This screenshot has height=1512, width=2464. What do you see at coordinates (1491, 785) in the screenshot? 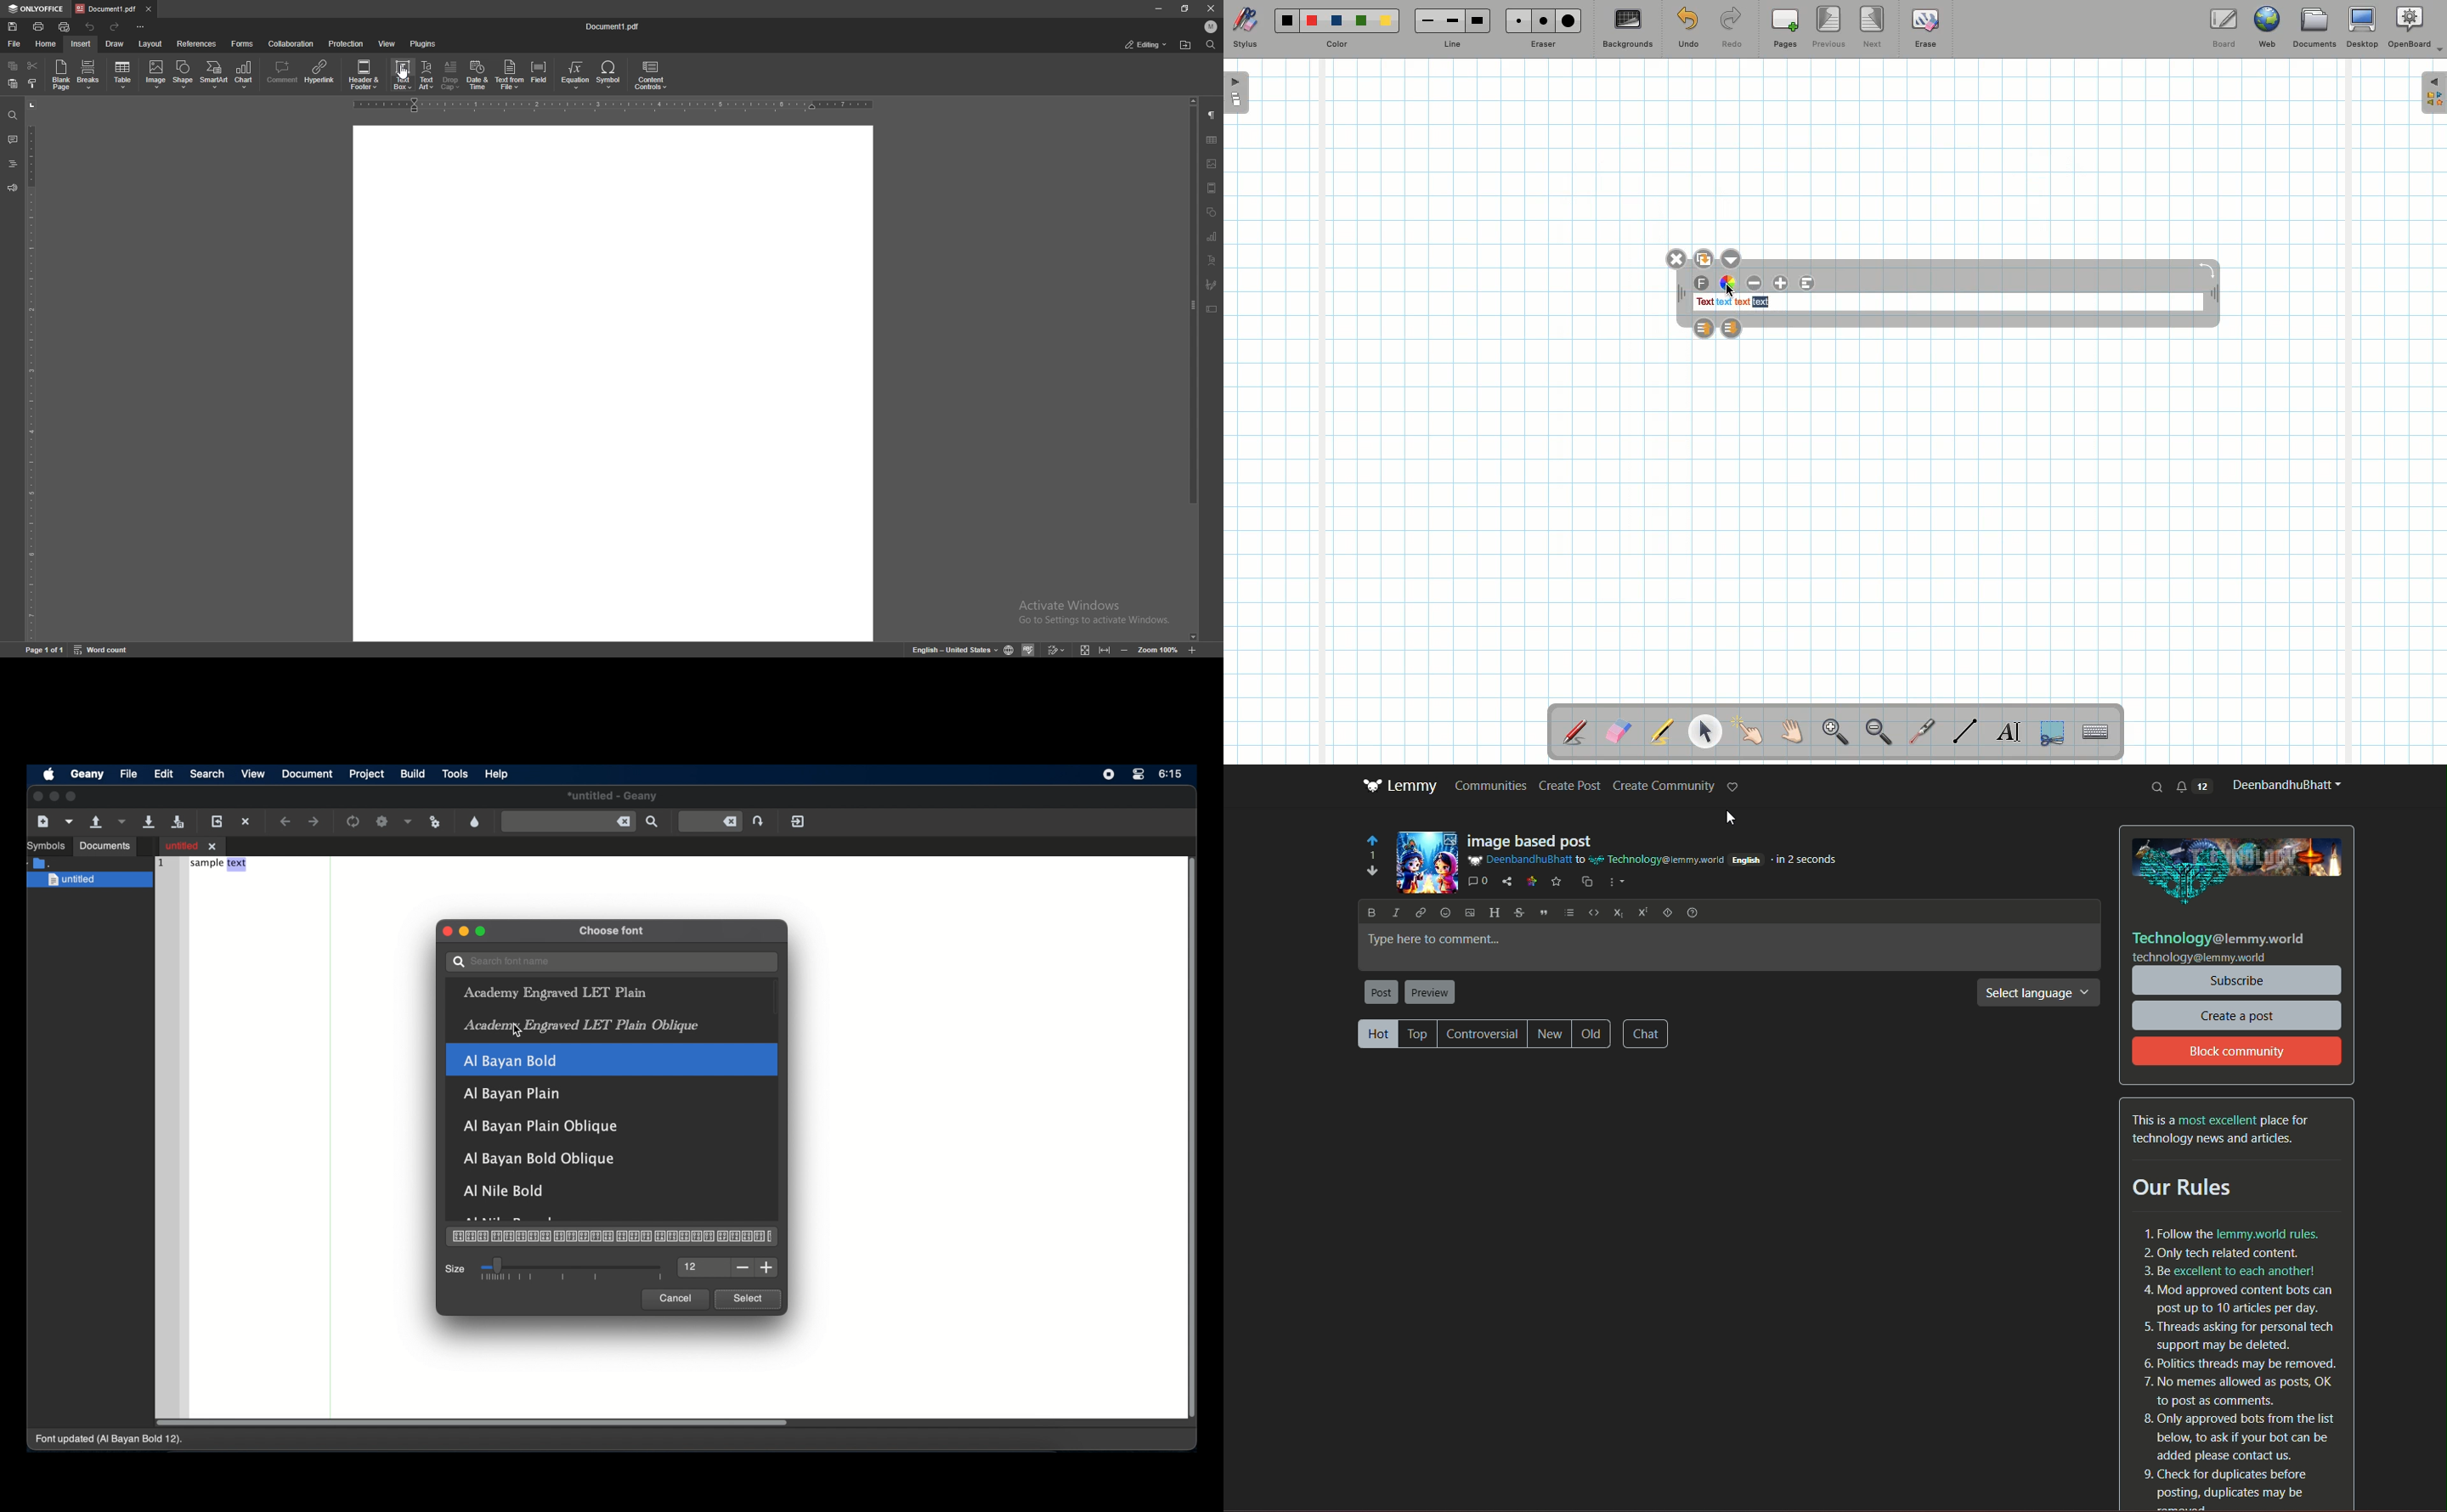
I see `Communities` at bounding box center [1491, 785].